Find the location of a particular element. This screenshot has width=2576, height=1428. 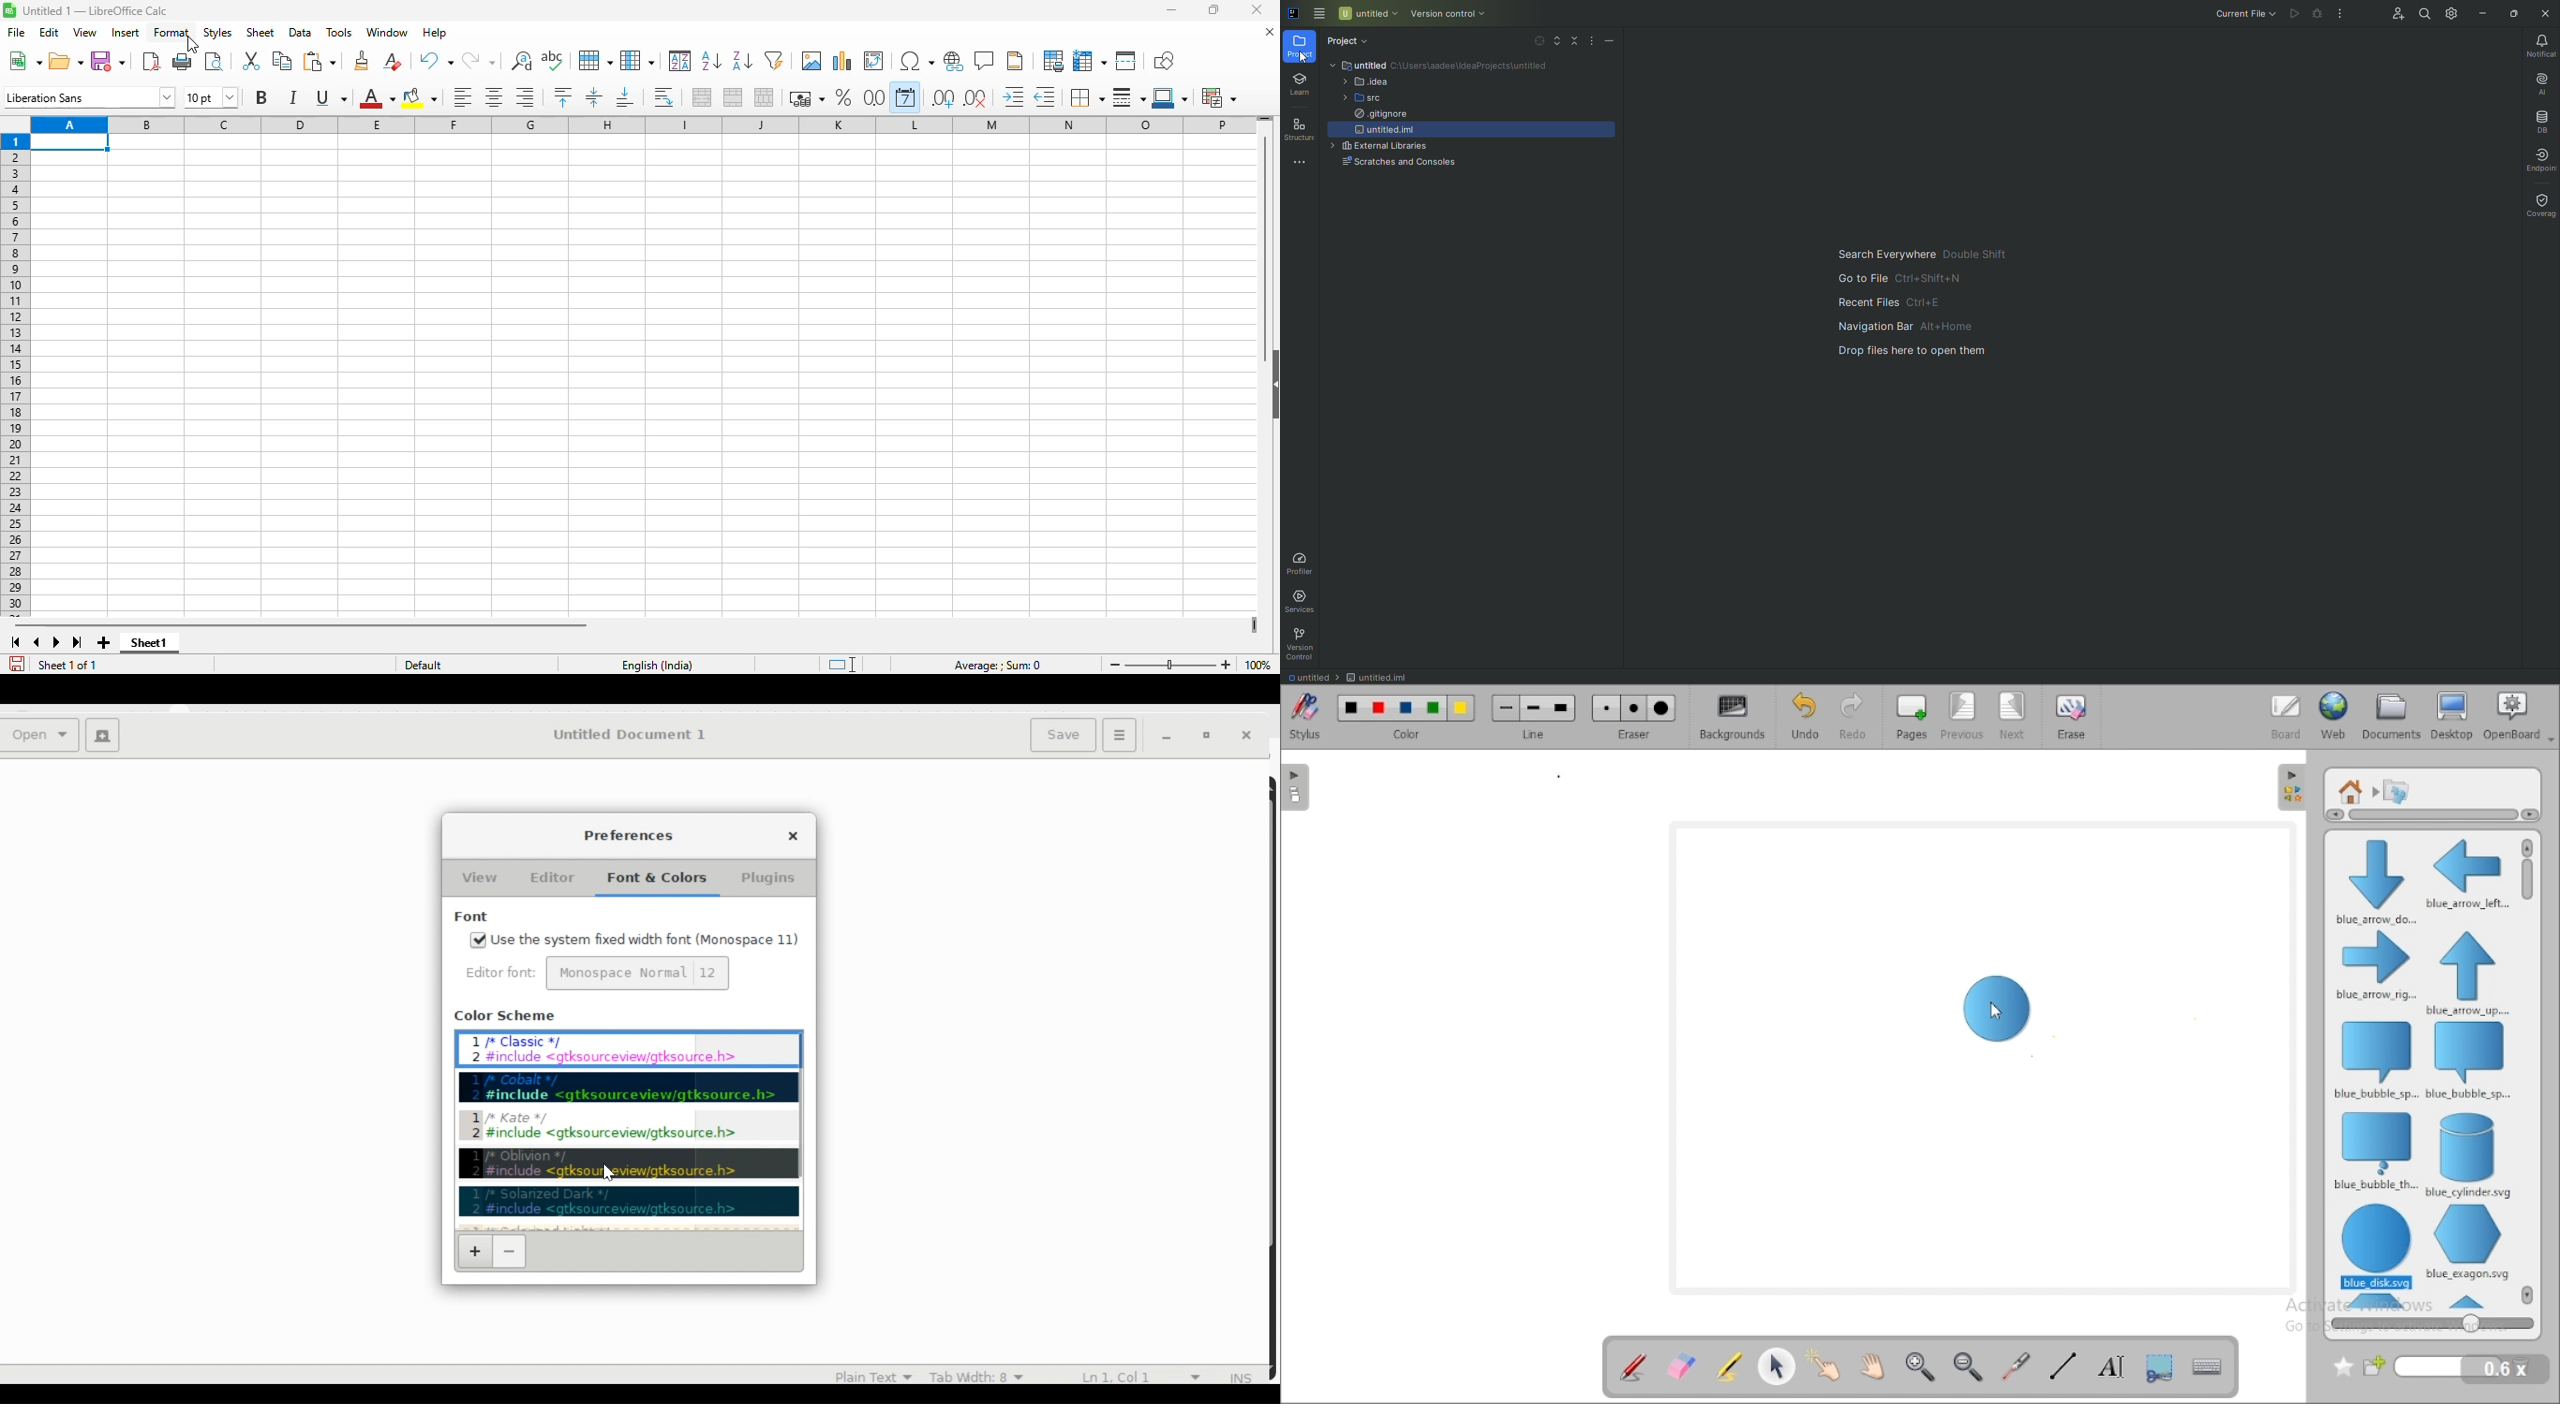

insert image is located at coordinates (812, 61).